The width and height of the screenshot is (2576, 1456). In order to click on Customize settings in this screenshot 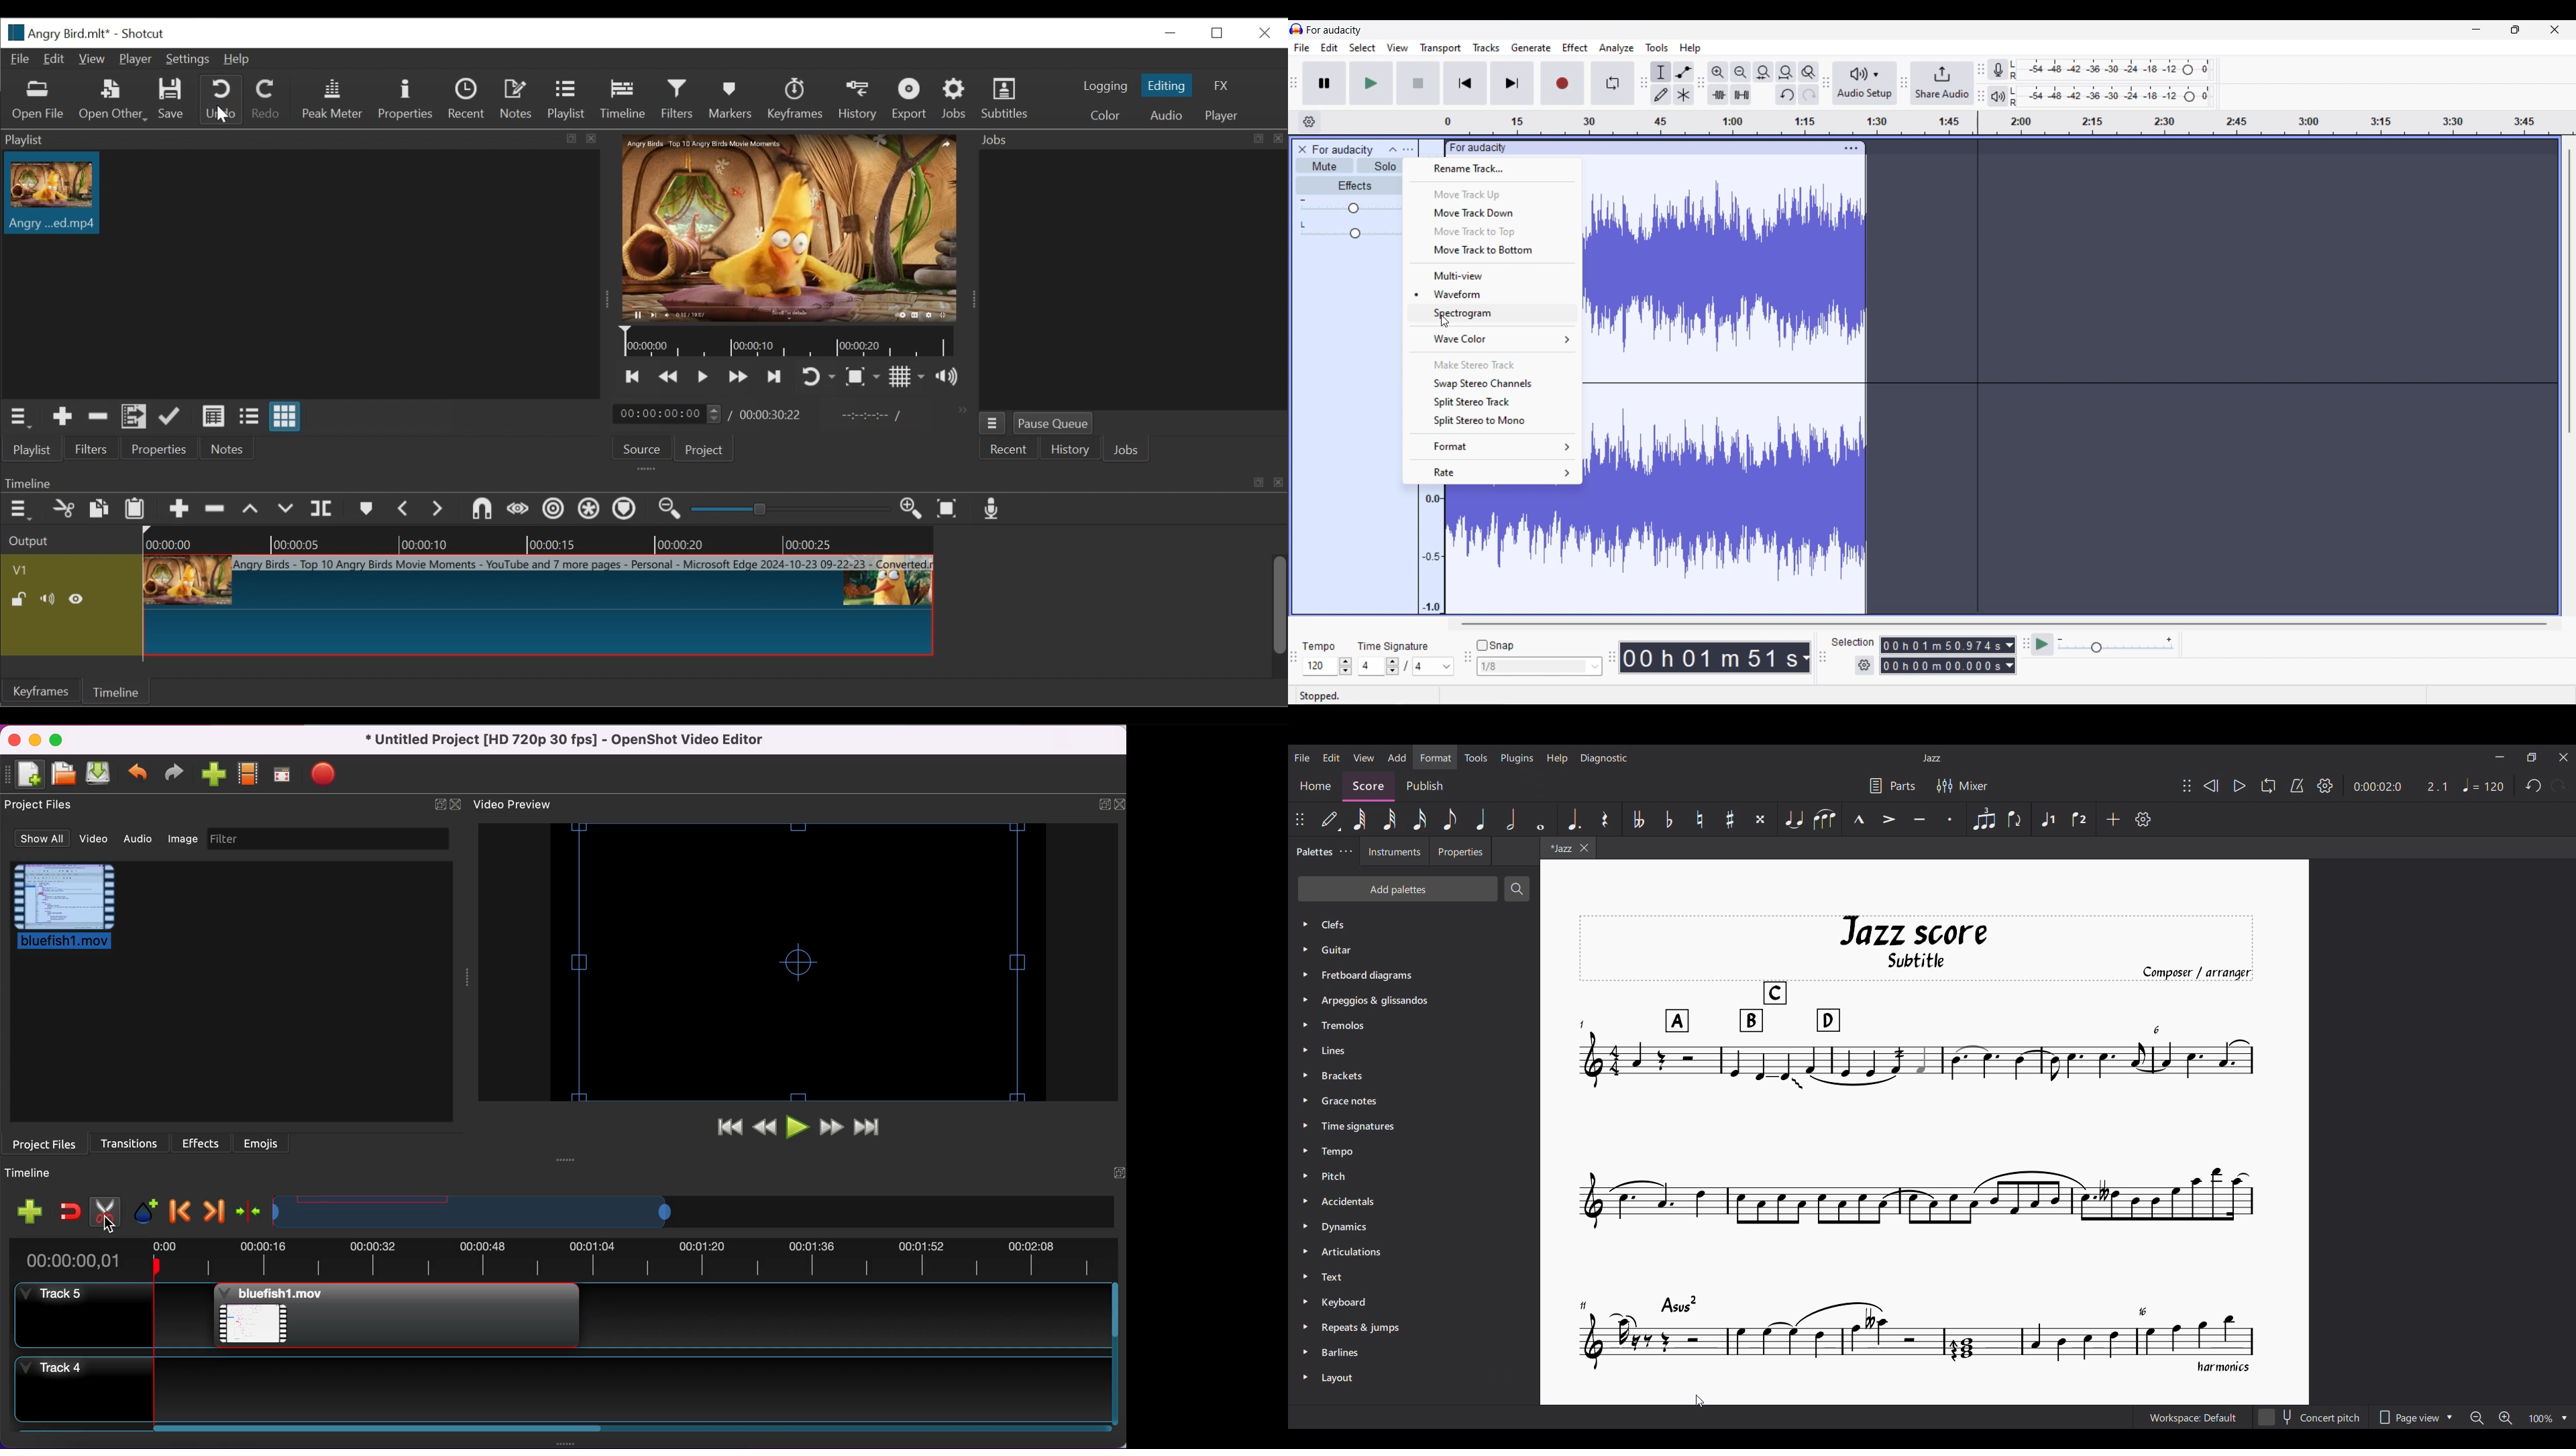, I will do `click(2143, 819)`.